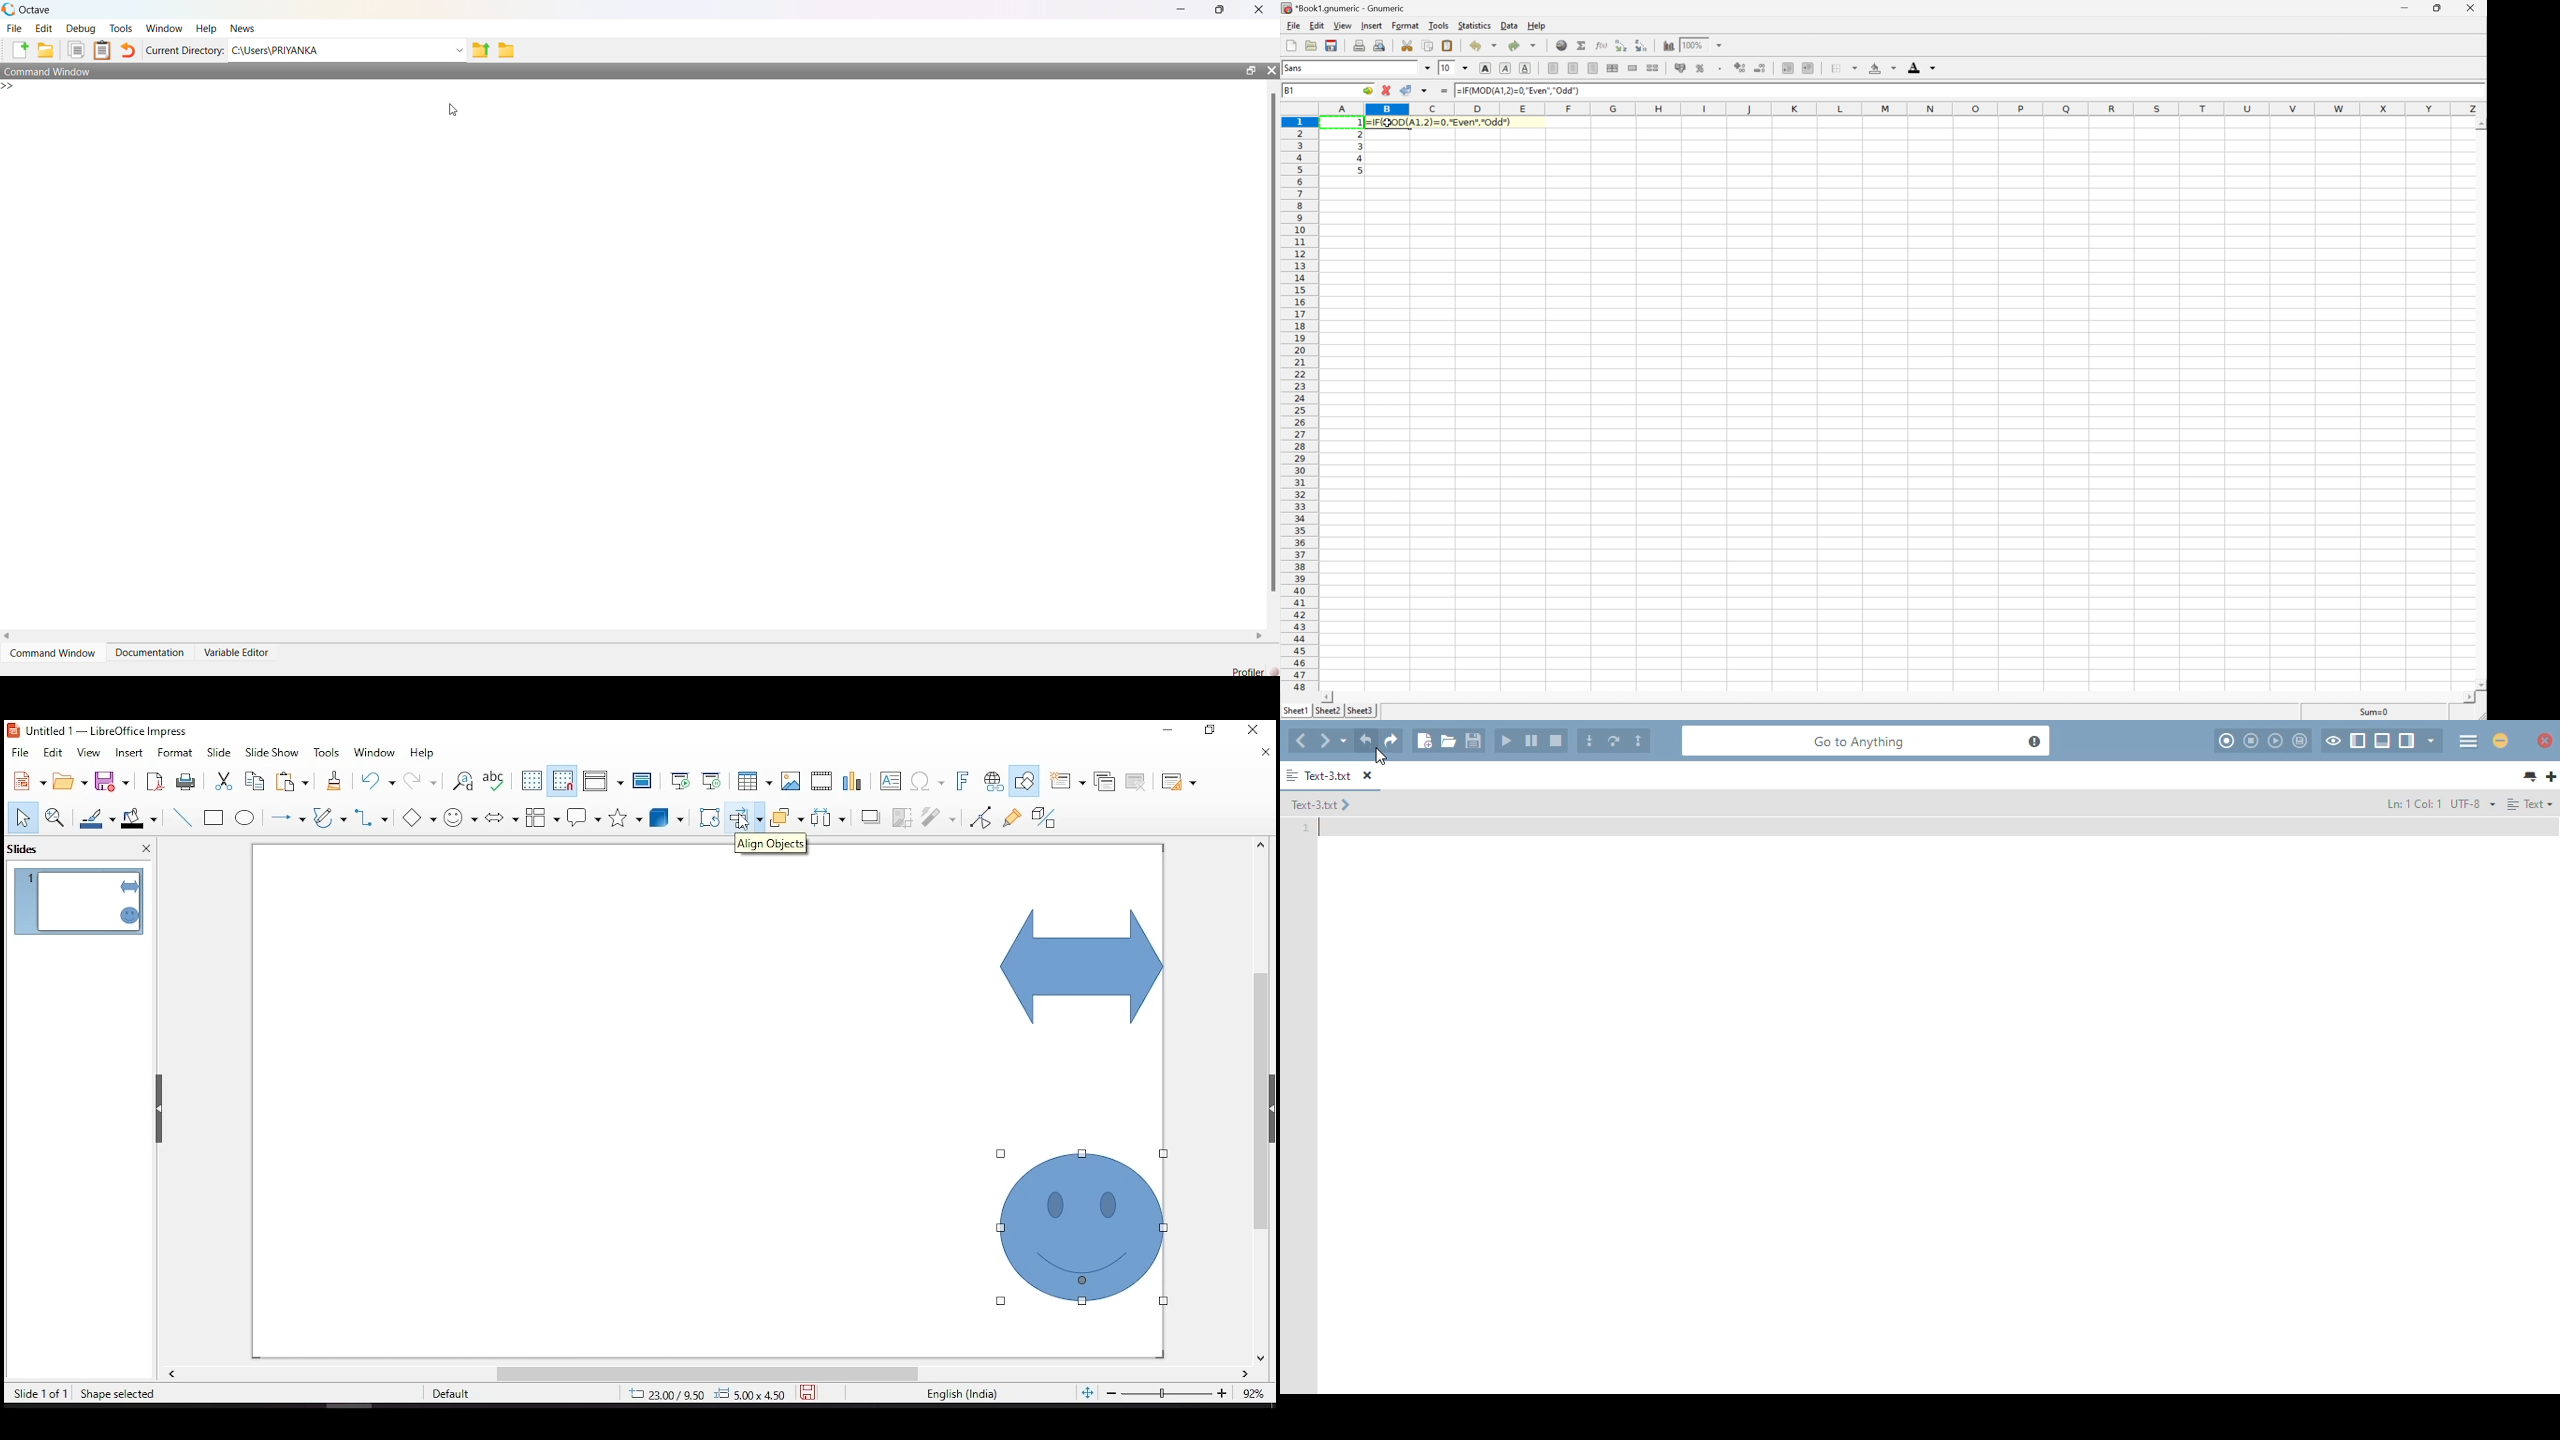 This screenshot has height=1456, width=2576. Describe the element at coordinates (774, 845) in the screenshot. I see `align objects` at that location.